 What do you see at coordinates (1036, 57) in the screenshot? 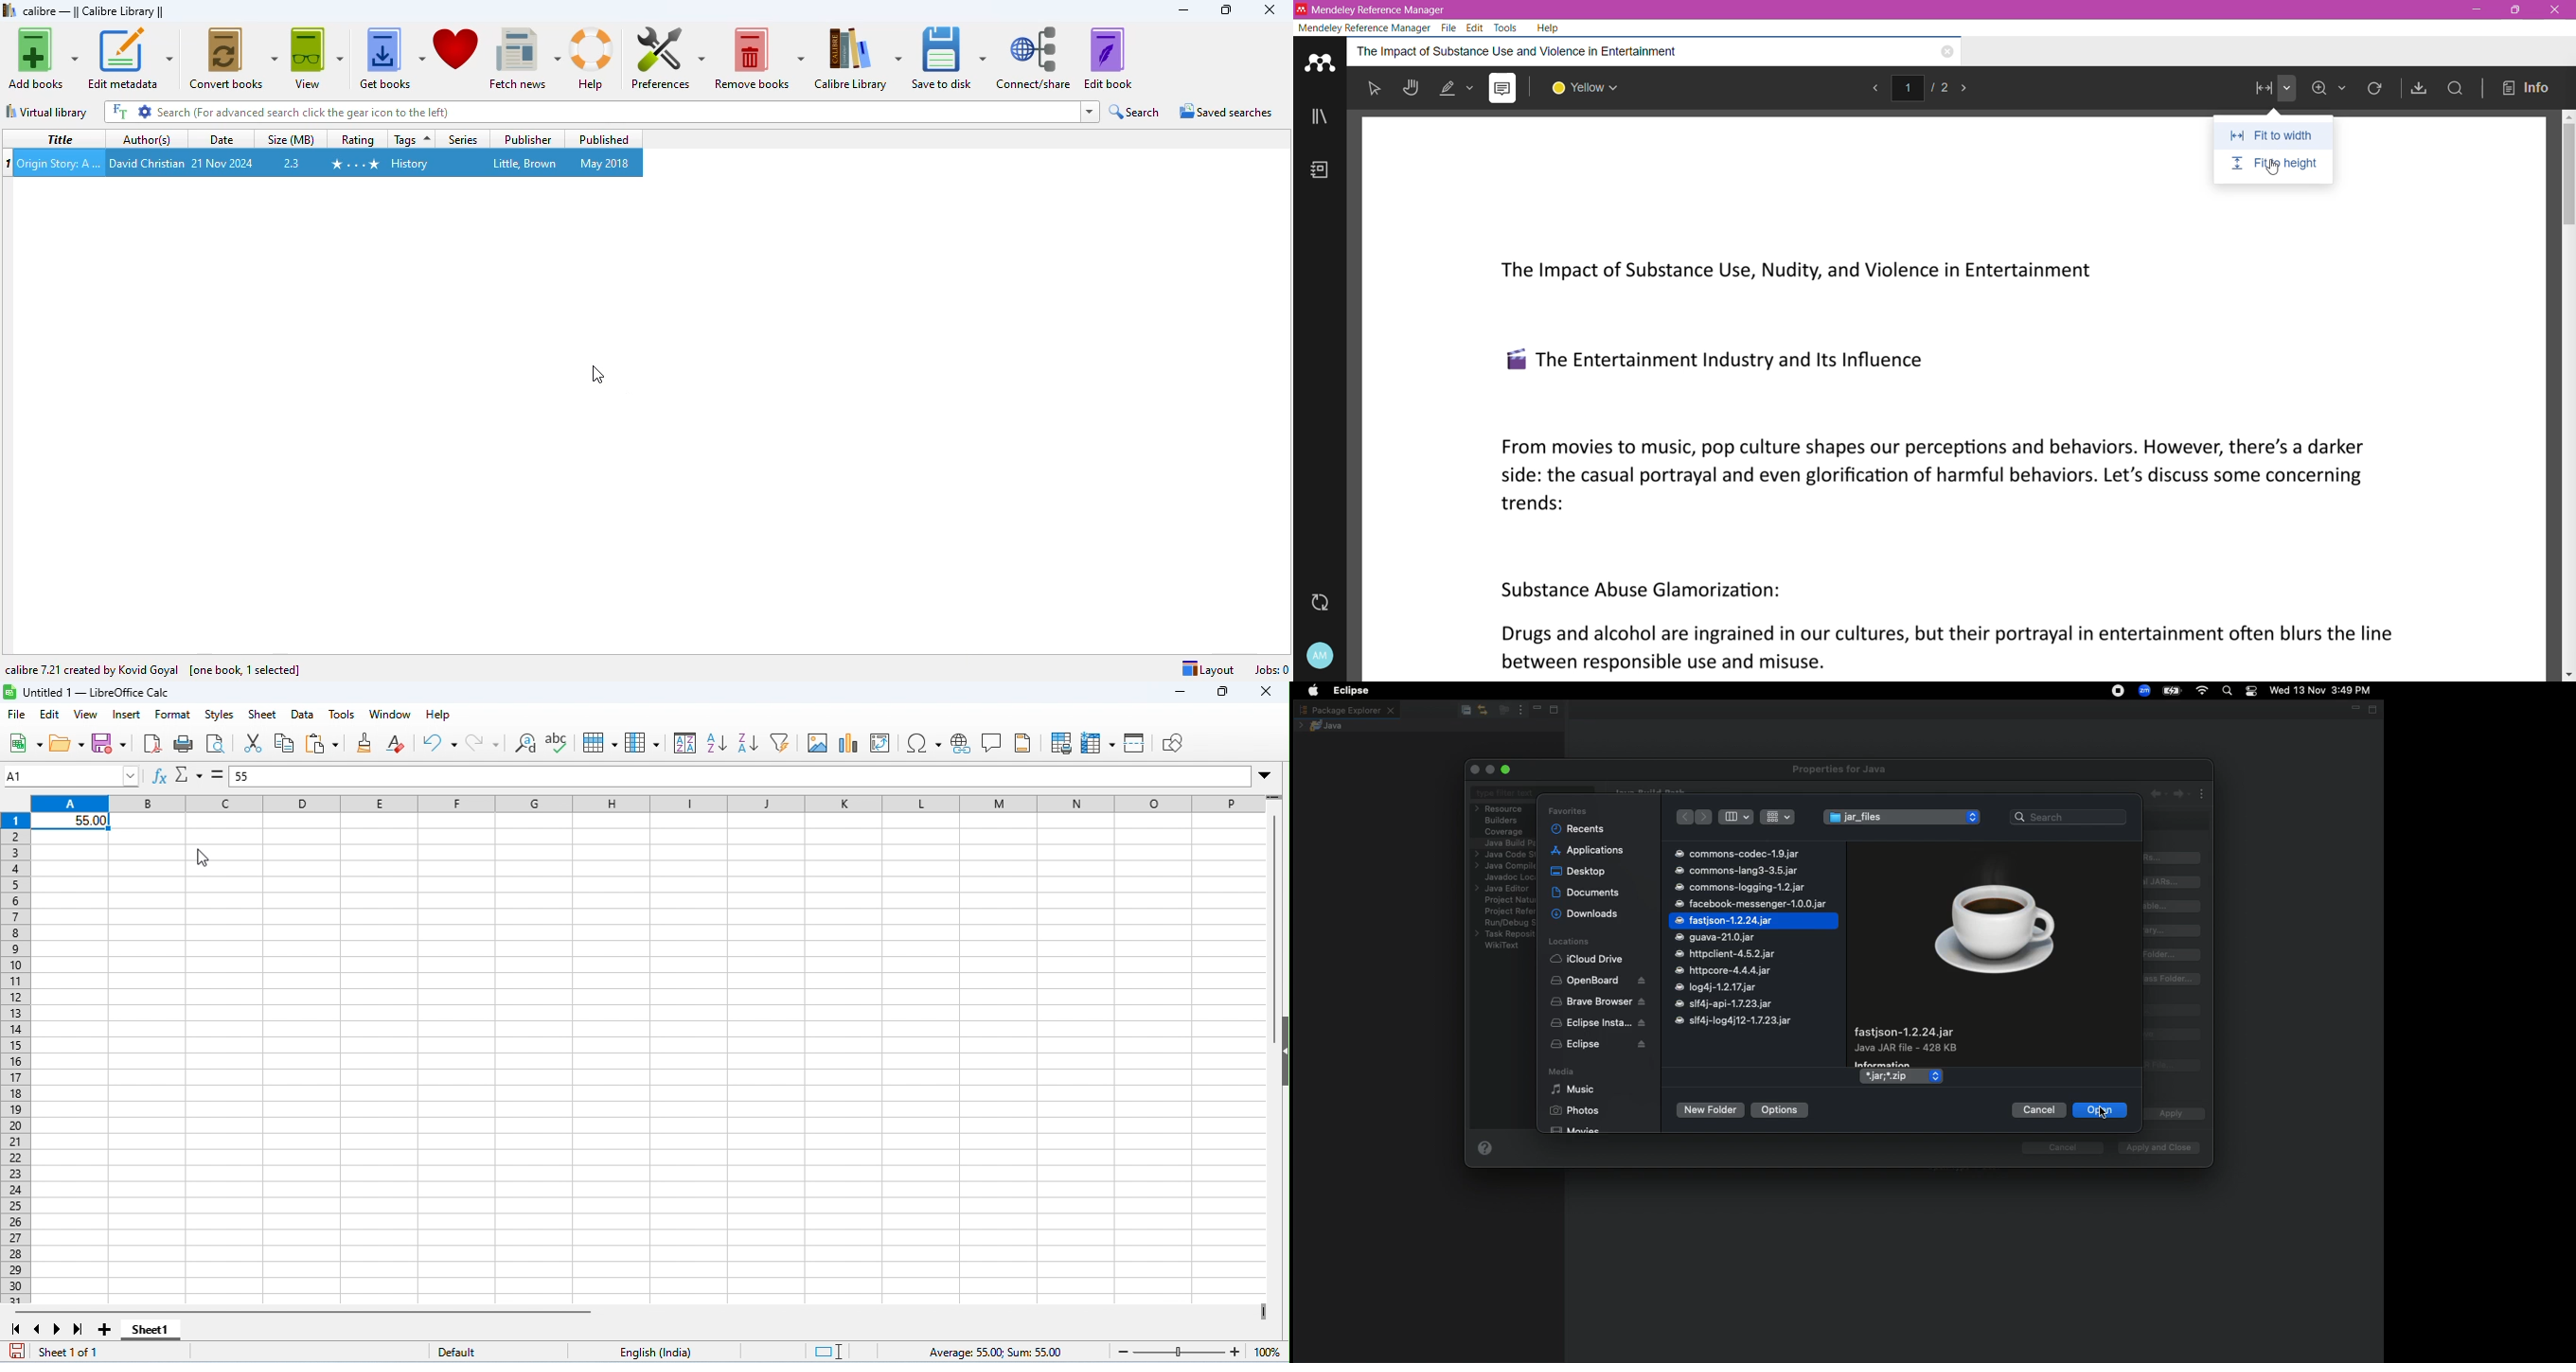
I see `connect/share` at bounding box center [1036, 57].